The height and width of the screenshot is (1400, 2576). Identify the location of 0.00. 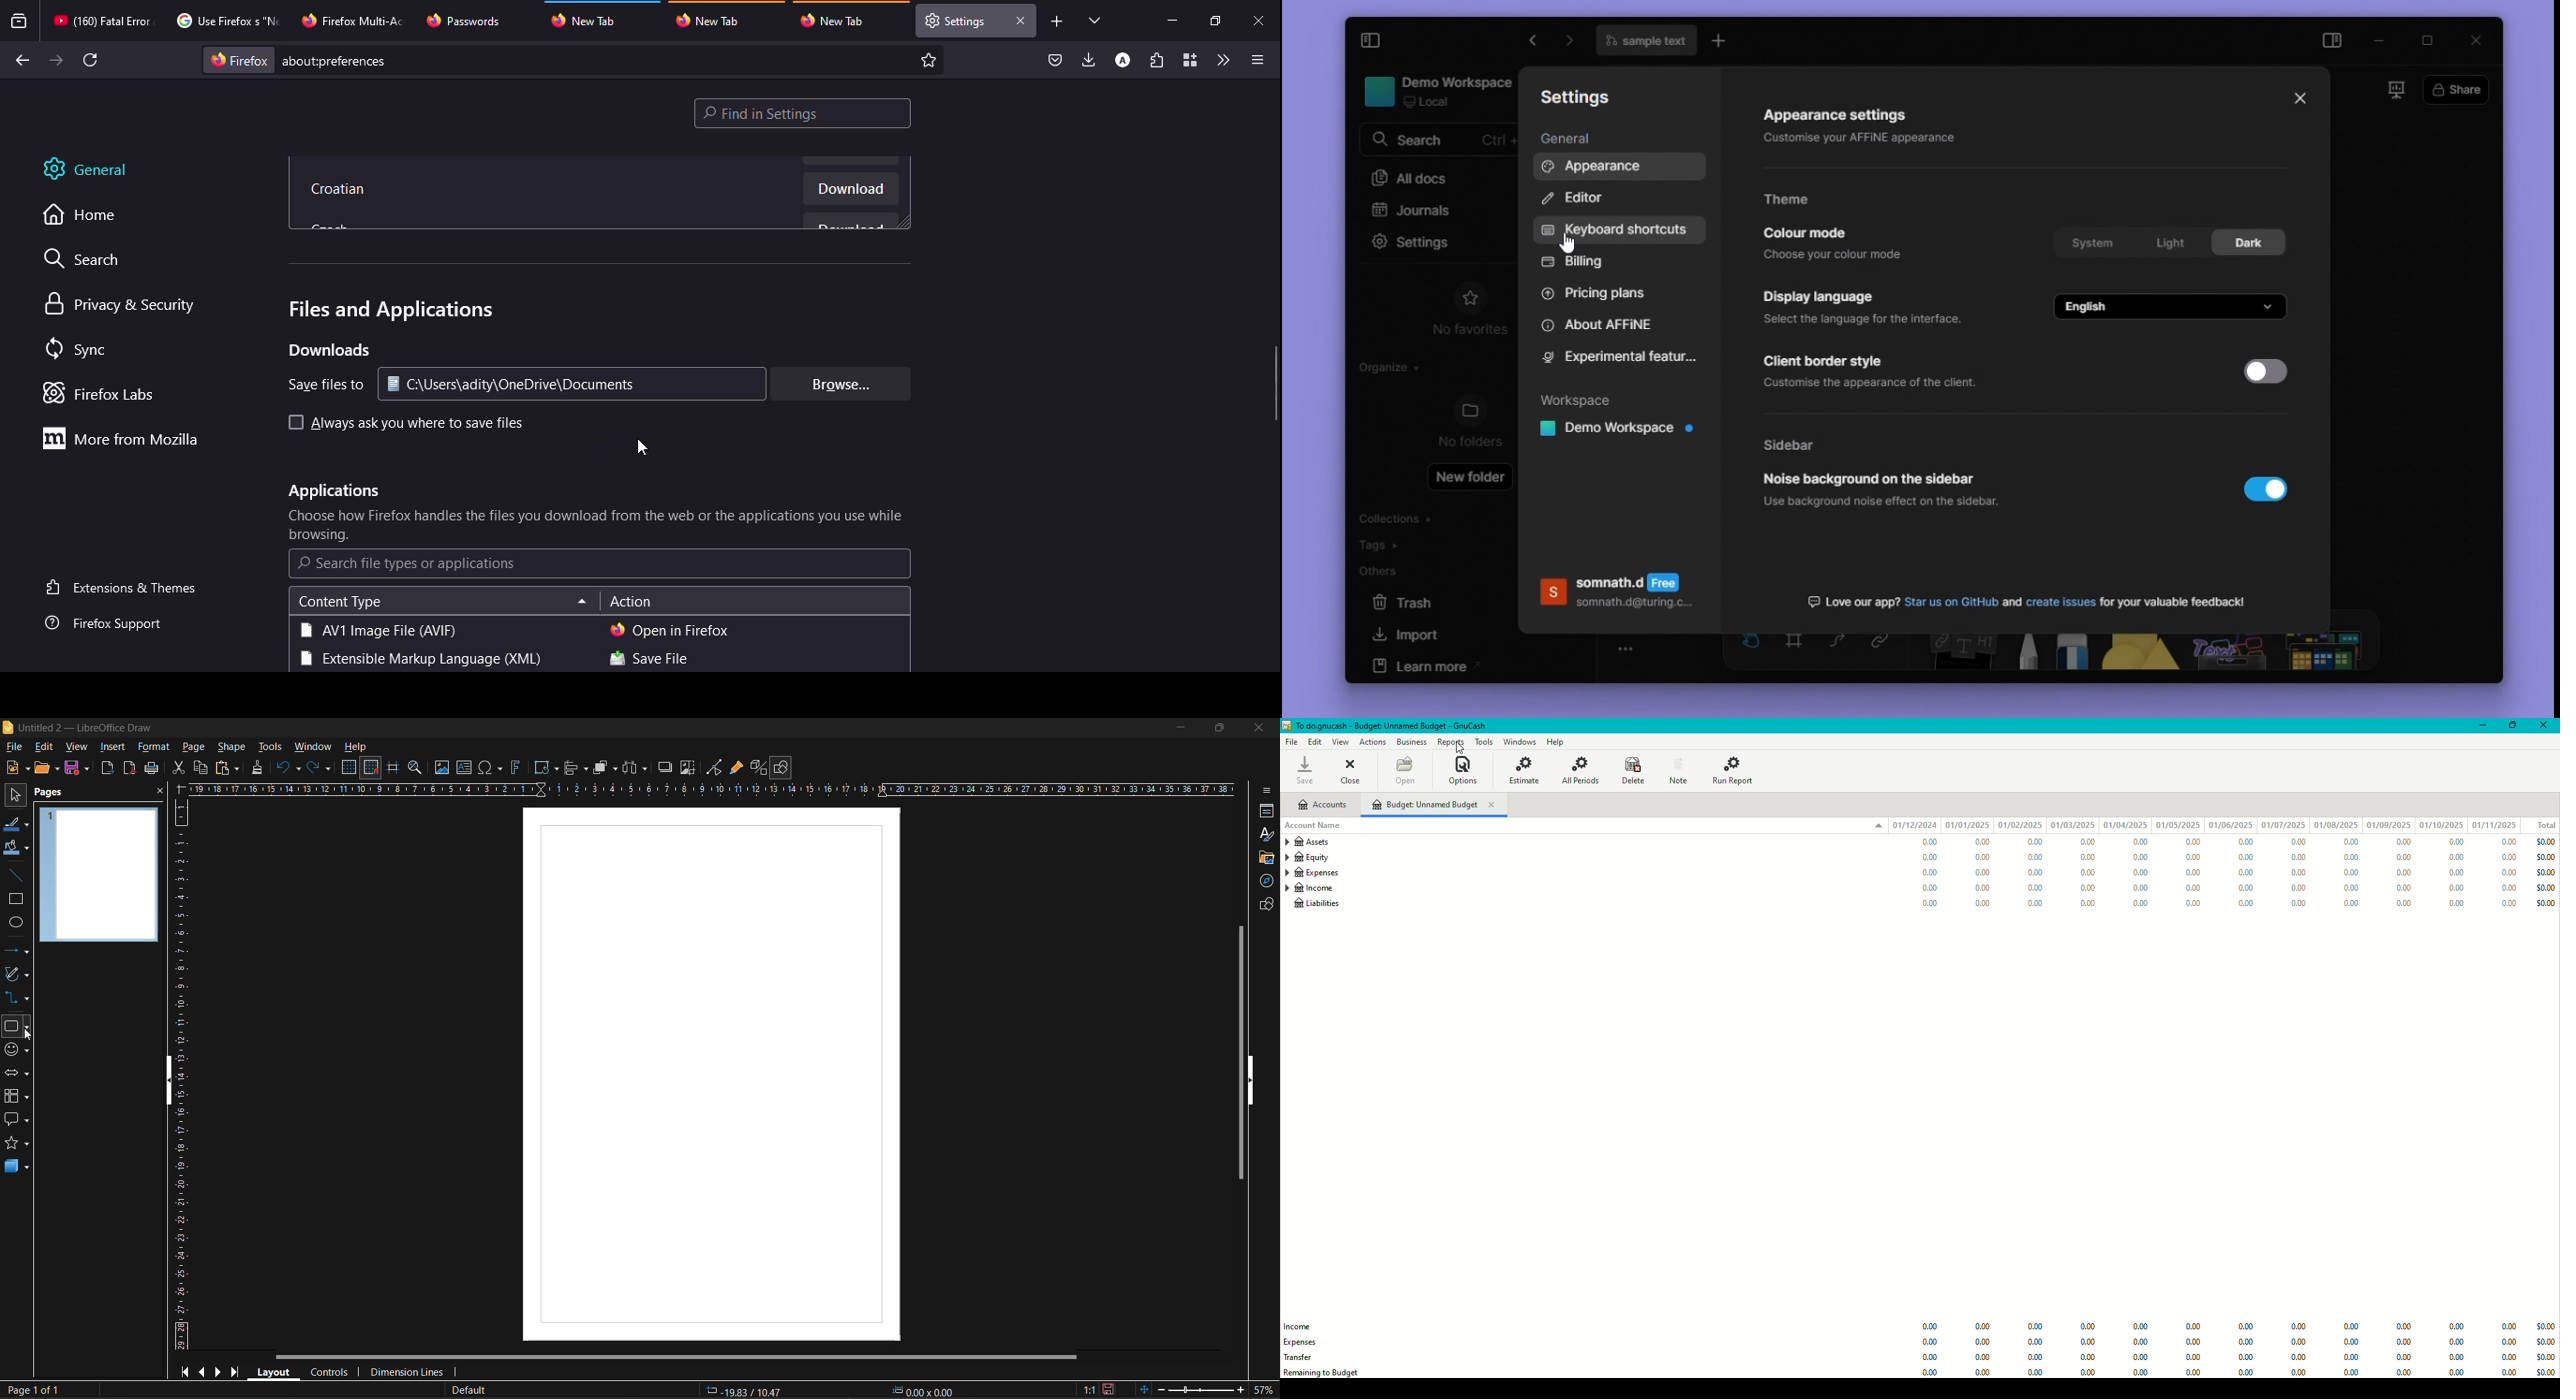
(2036, 887).